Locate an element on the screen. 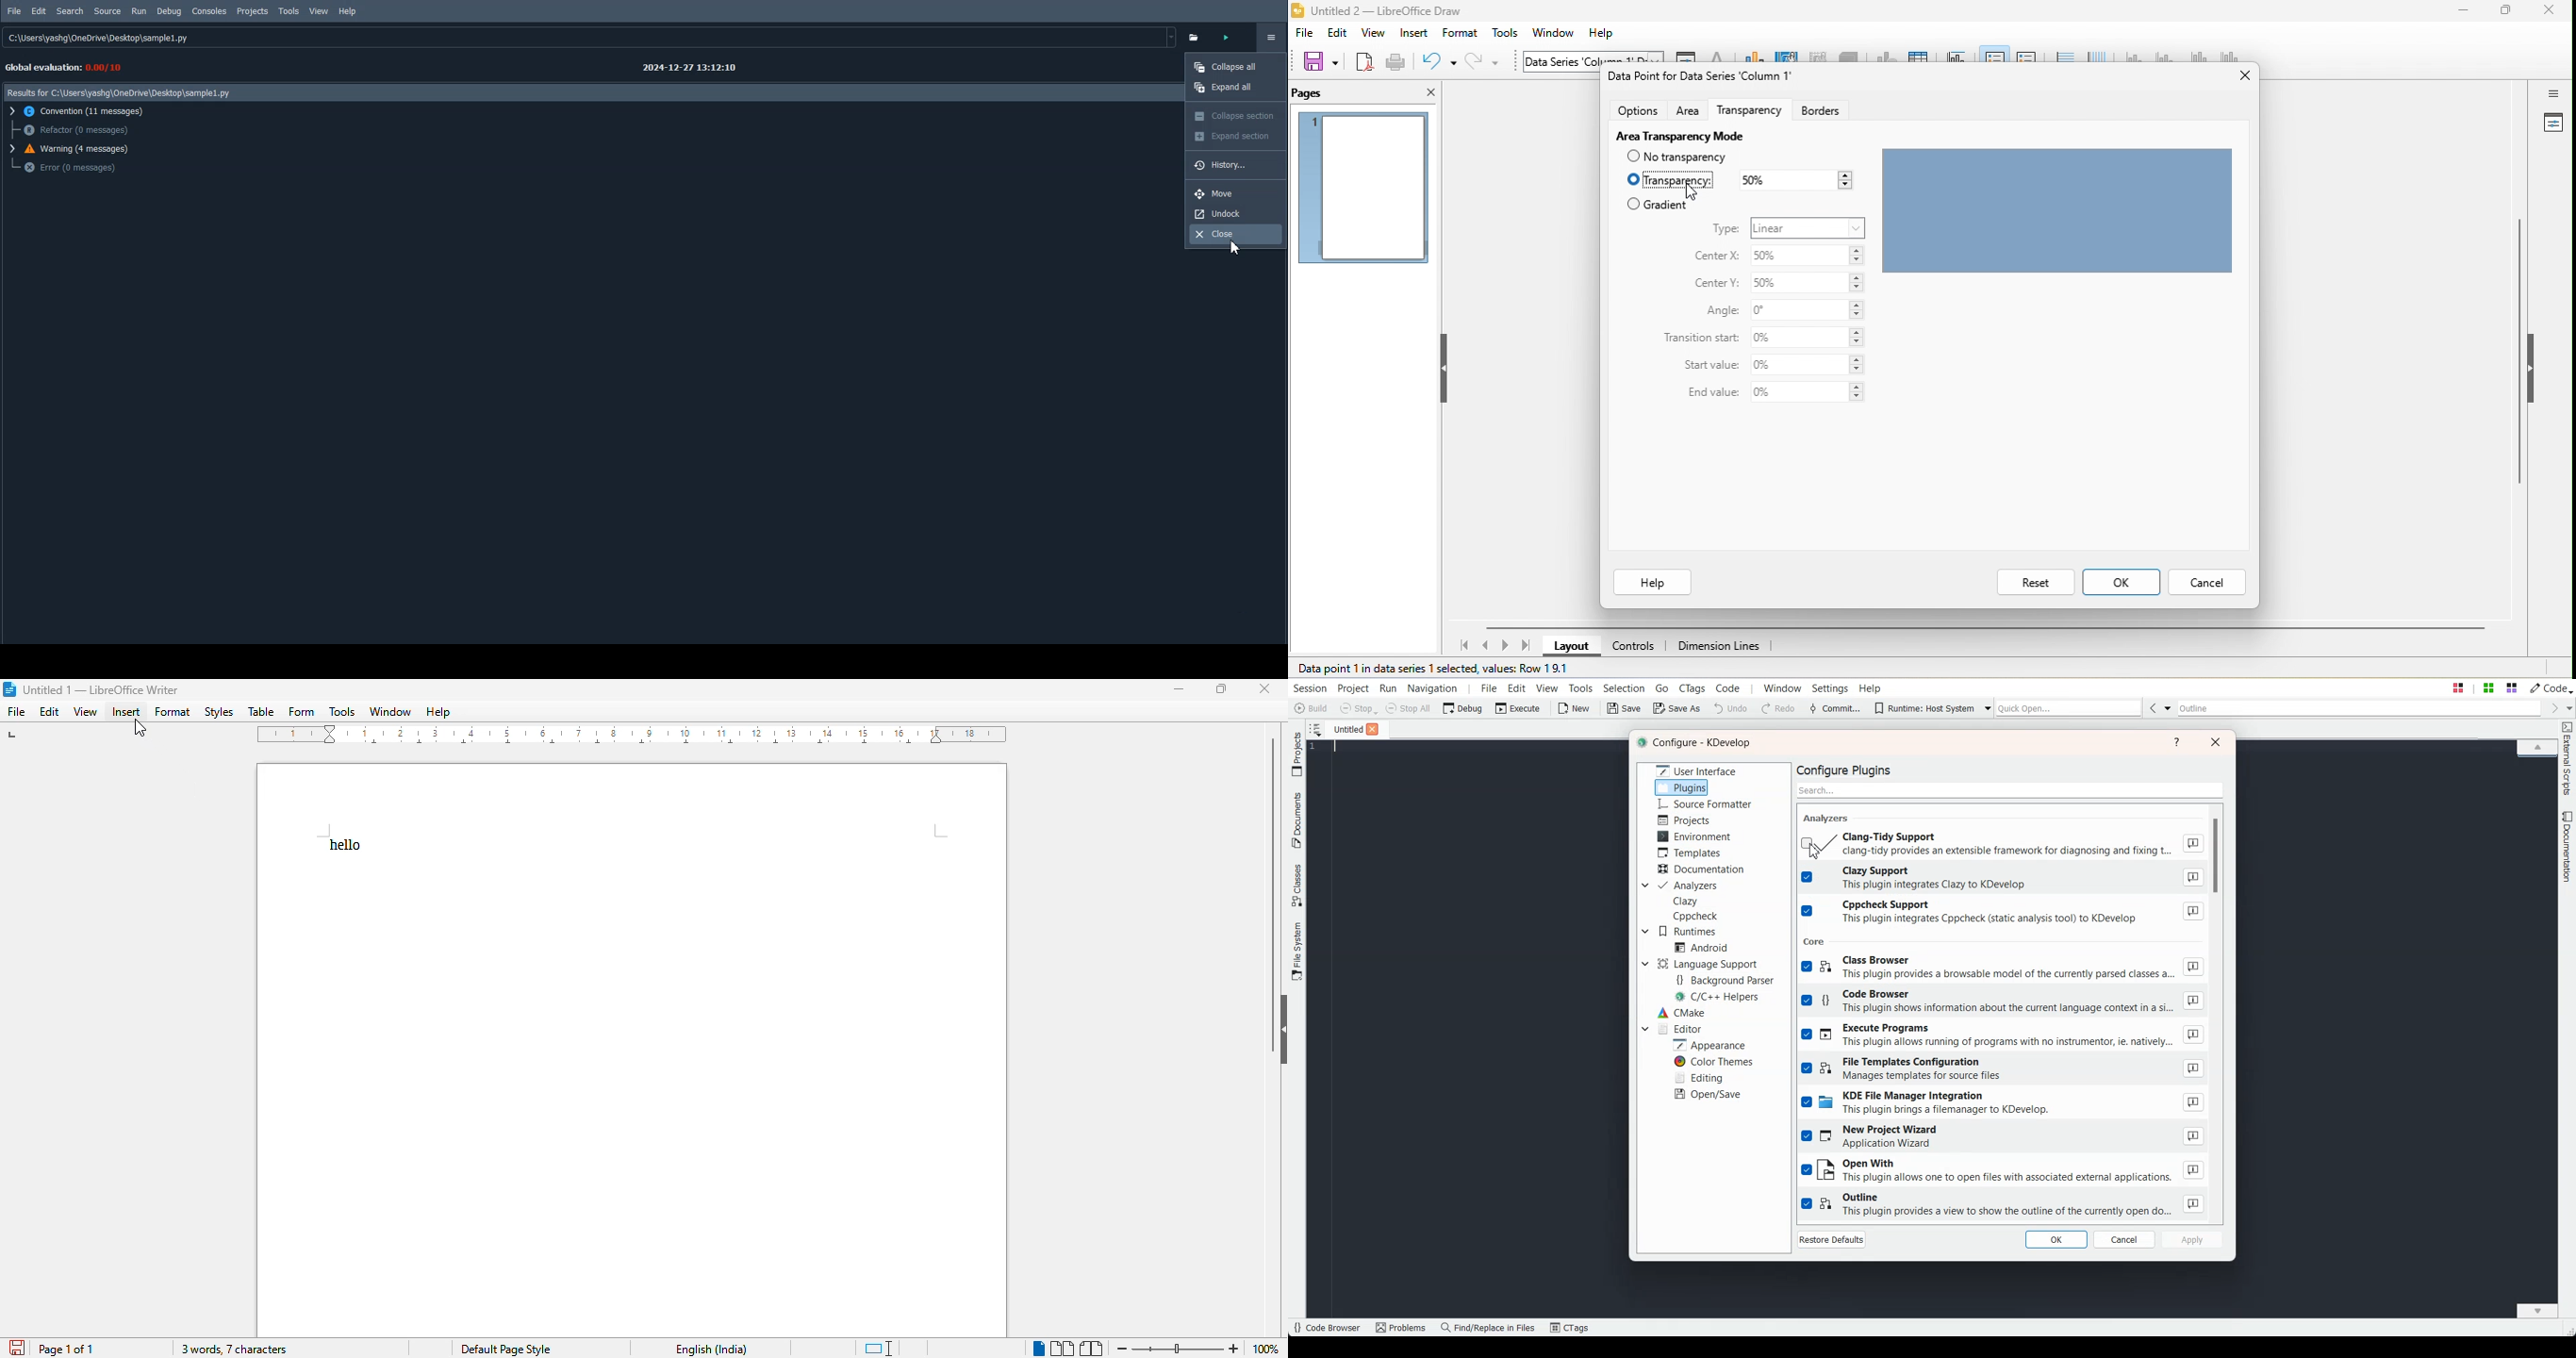 Image resolution: width=2576 pixels, height=1372 pixels. page 1 of 1 is located at coordinates (66, 1350).